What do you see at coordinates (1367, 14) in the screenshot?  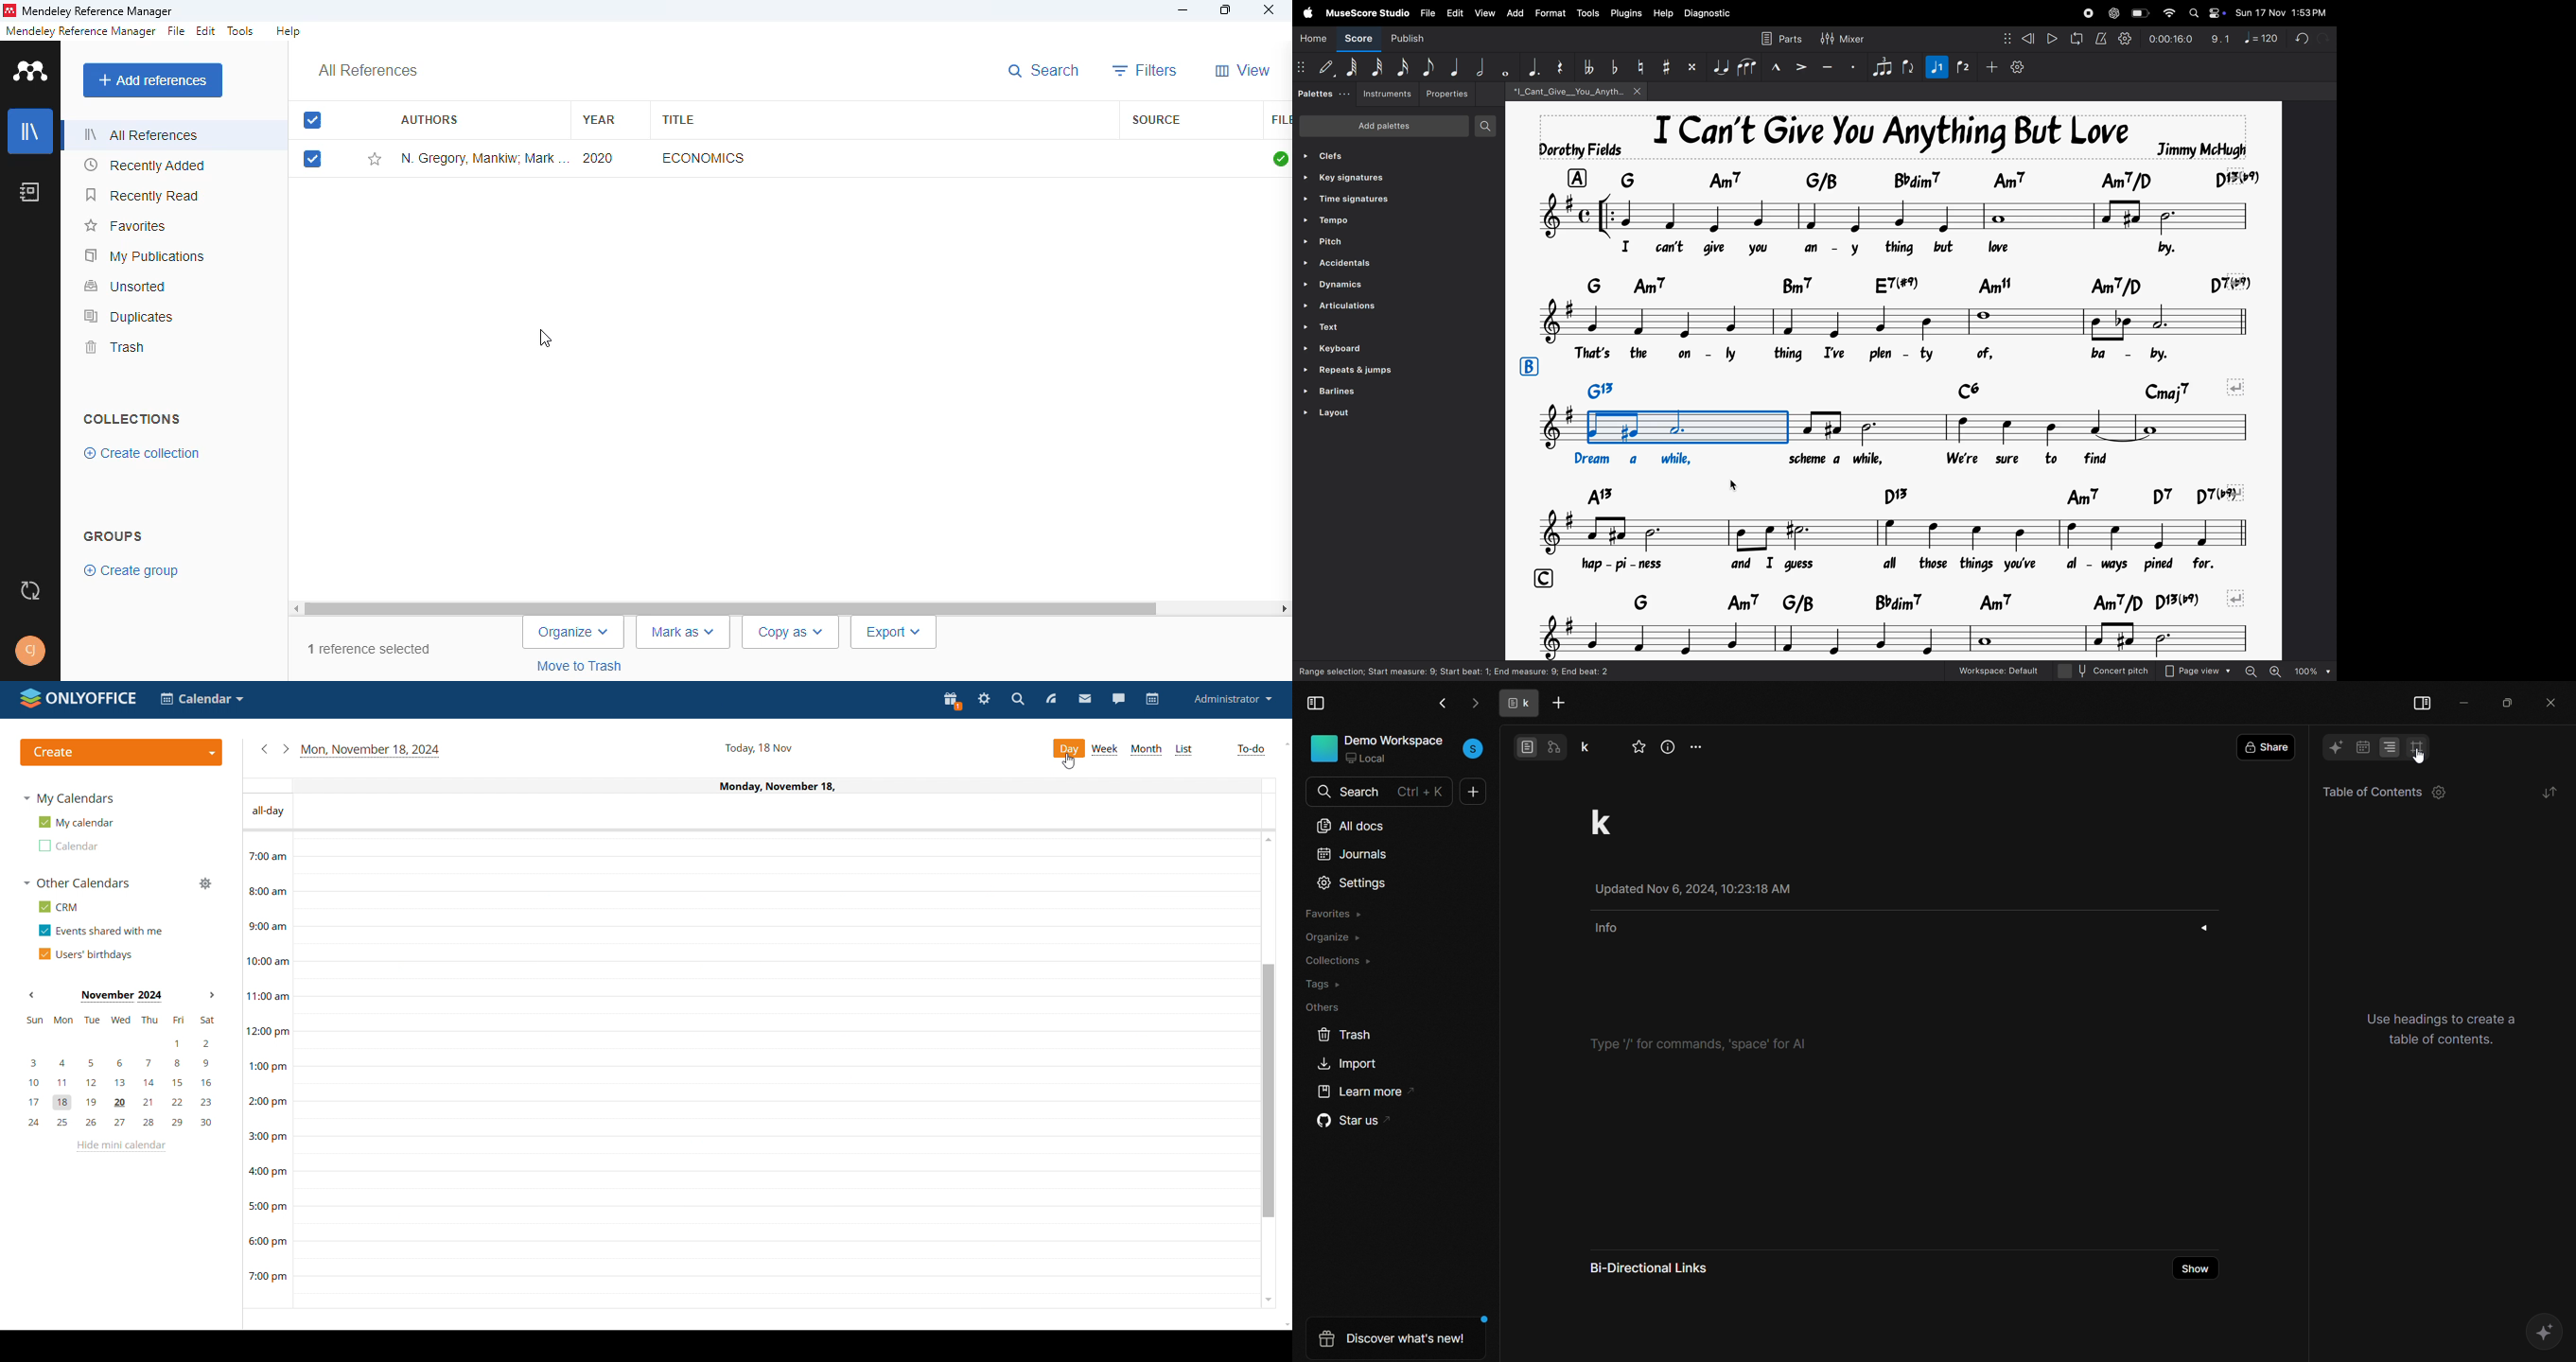 I see `musescore studio menu` at bounding box center [1367, 14].